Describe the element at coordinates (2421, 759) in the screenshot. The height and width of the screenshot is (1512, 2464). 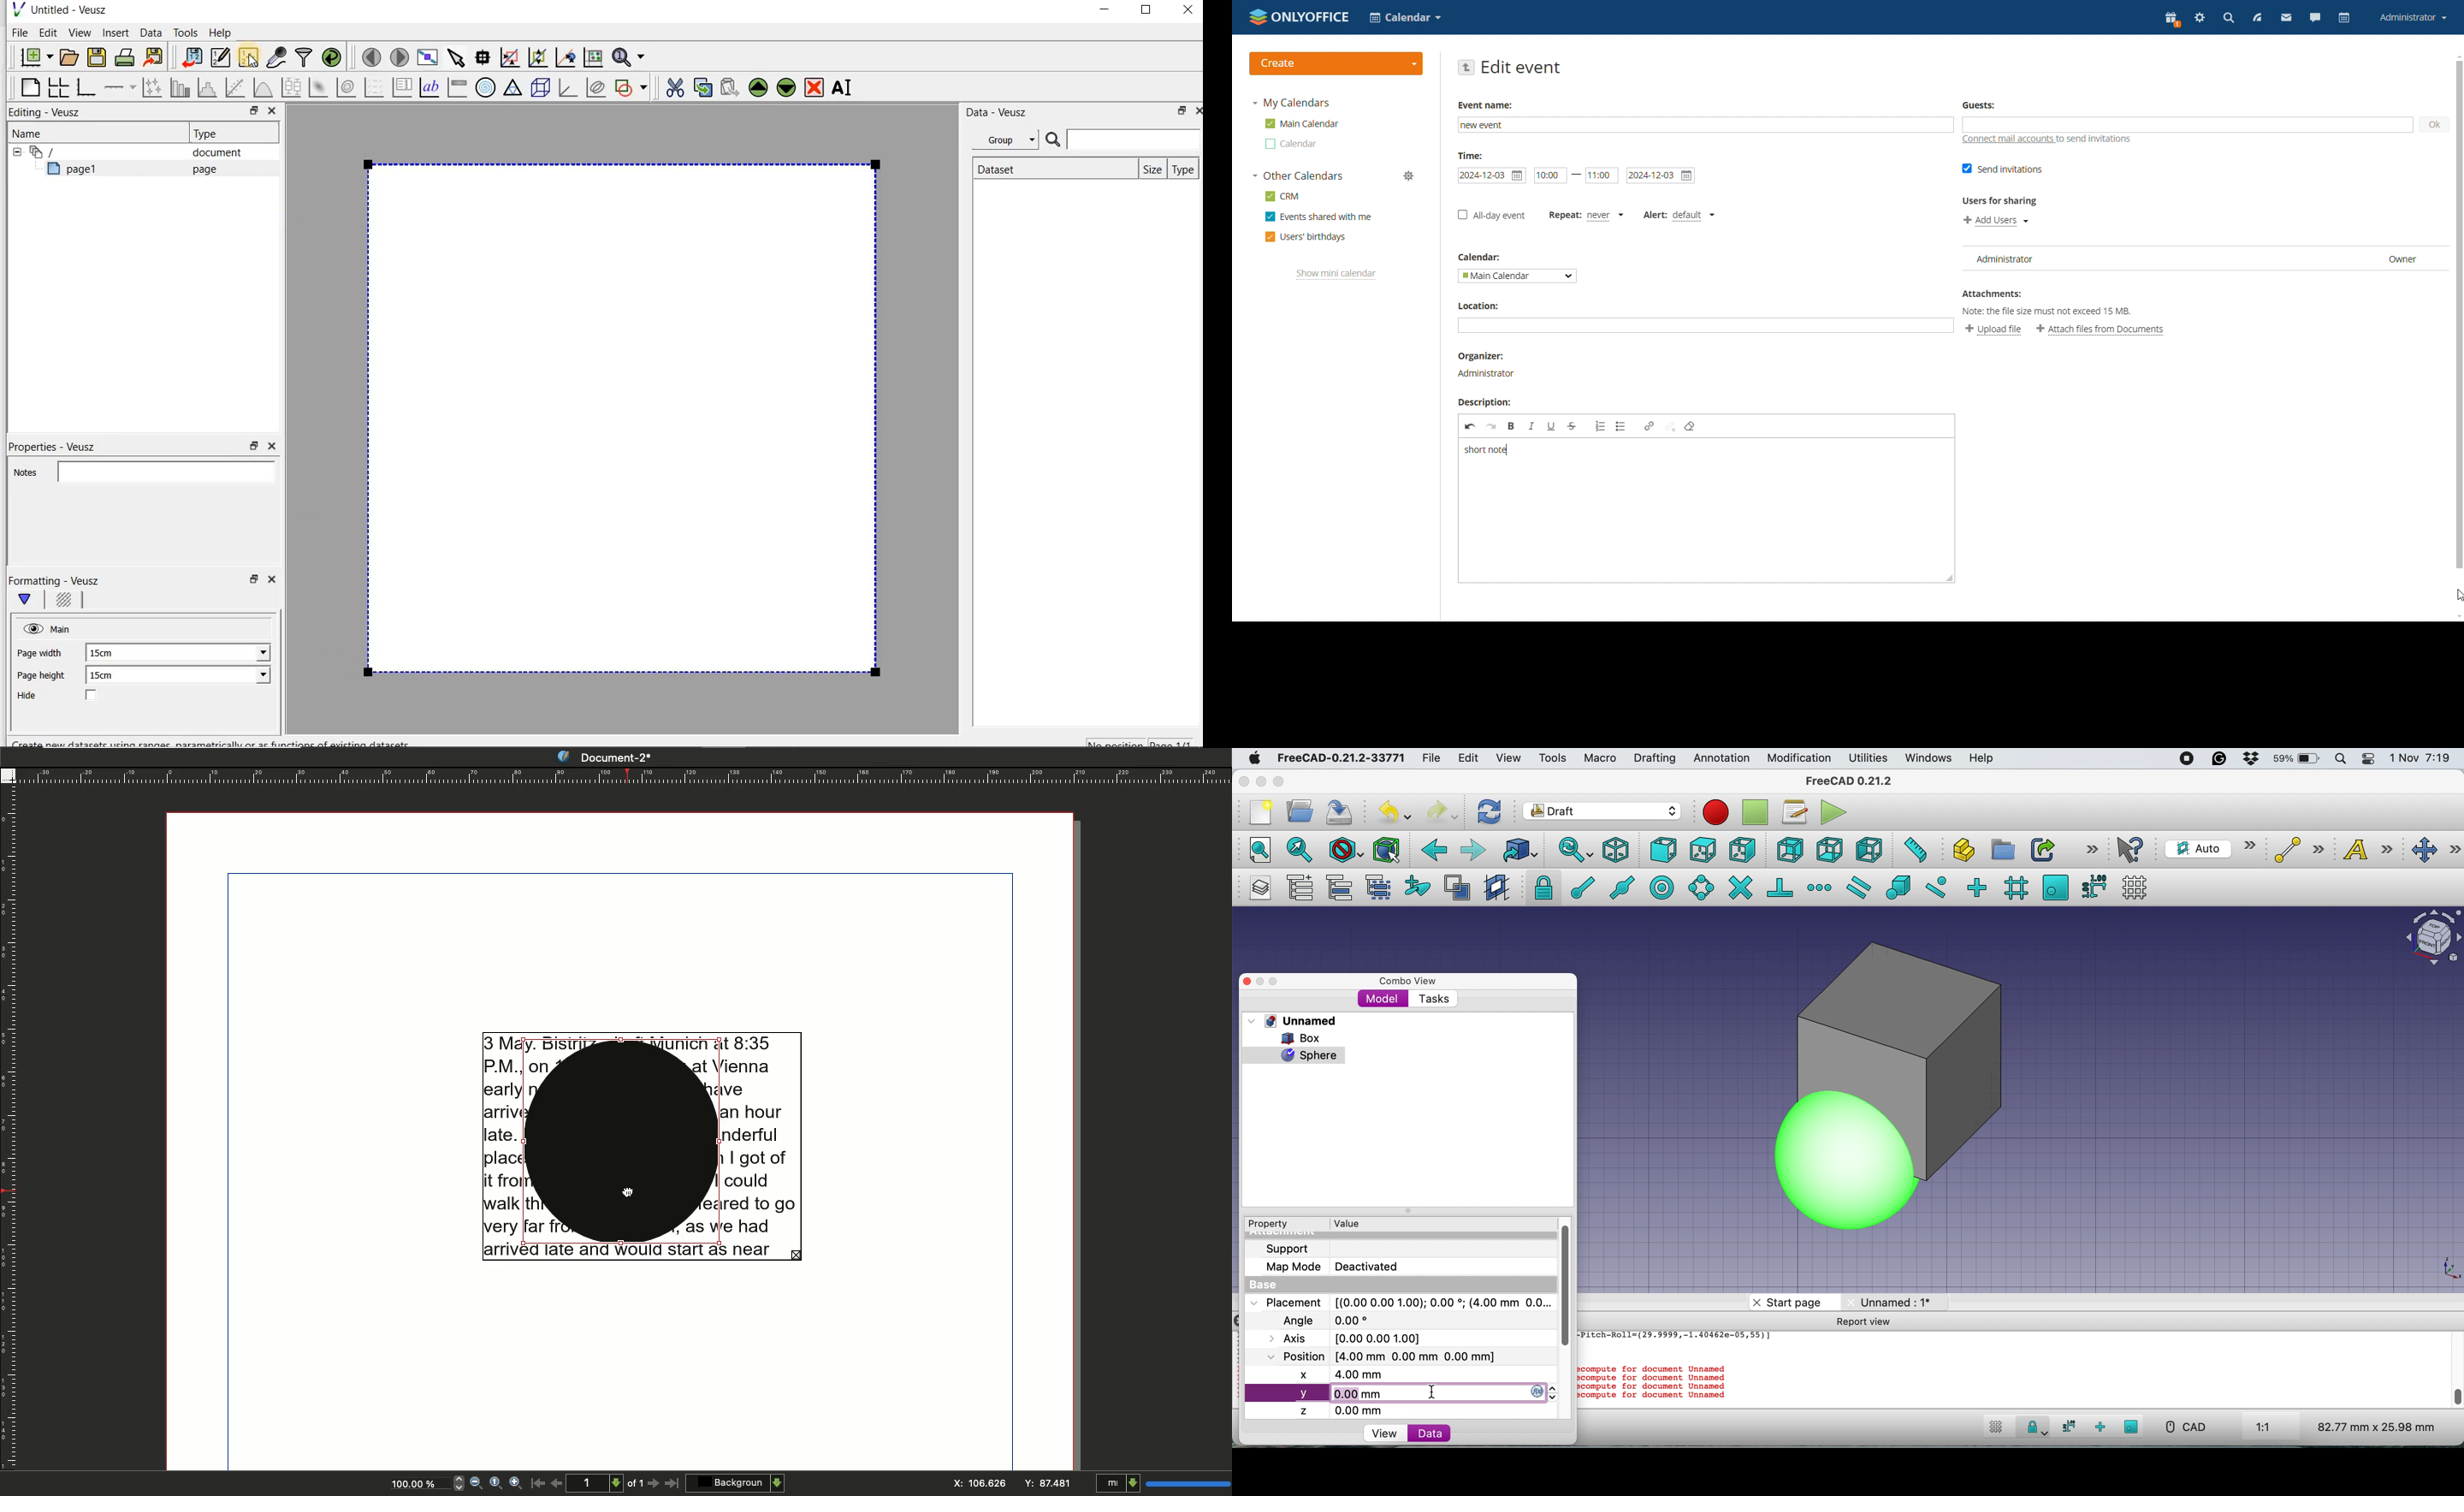
I see `date and time` at that location.